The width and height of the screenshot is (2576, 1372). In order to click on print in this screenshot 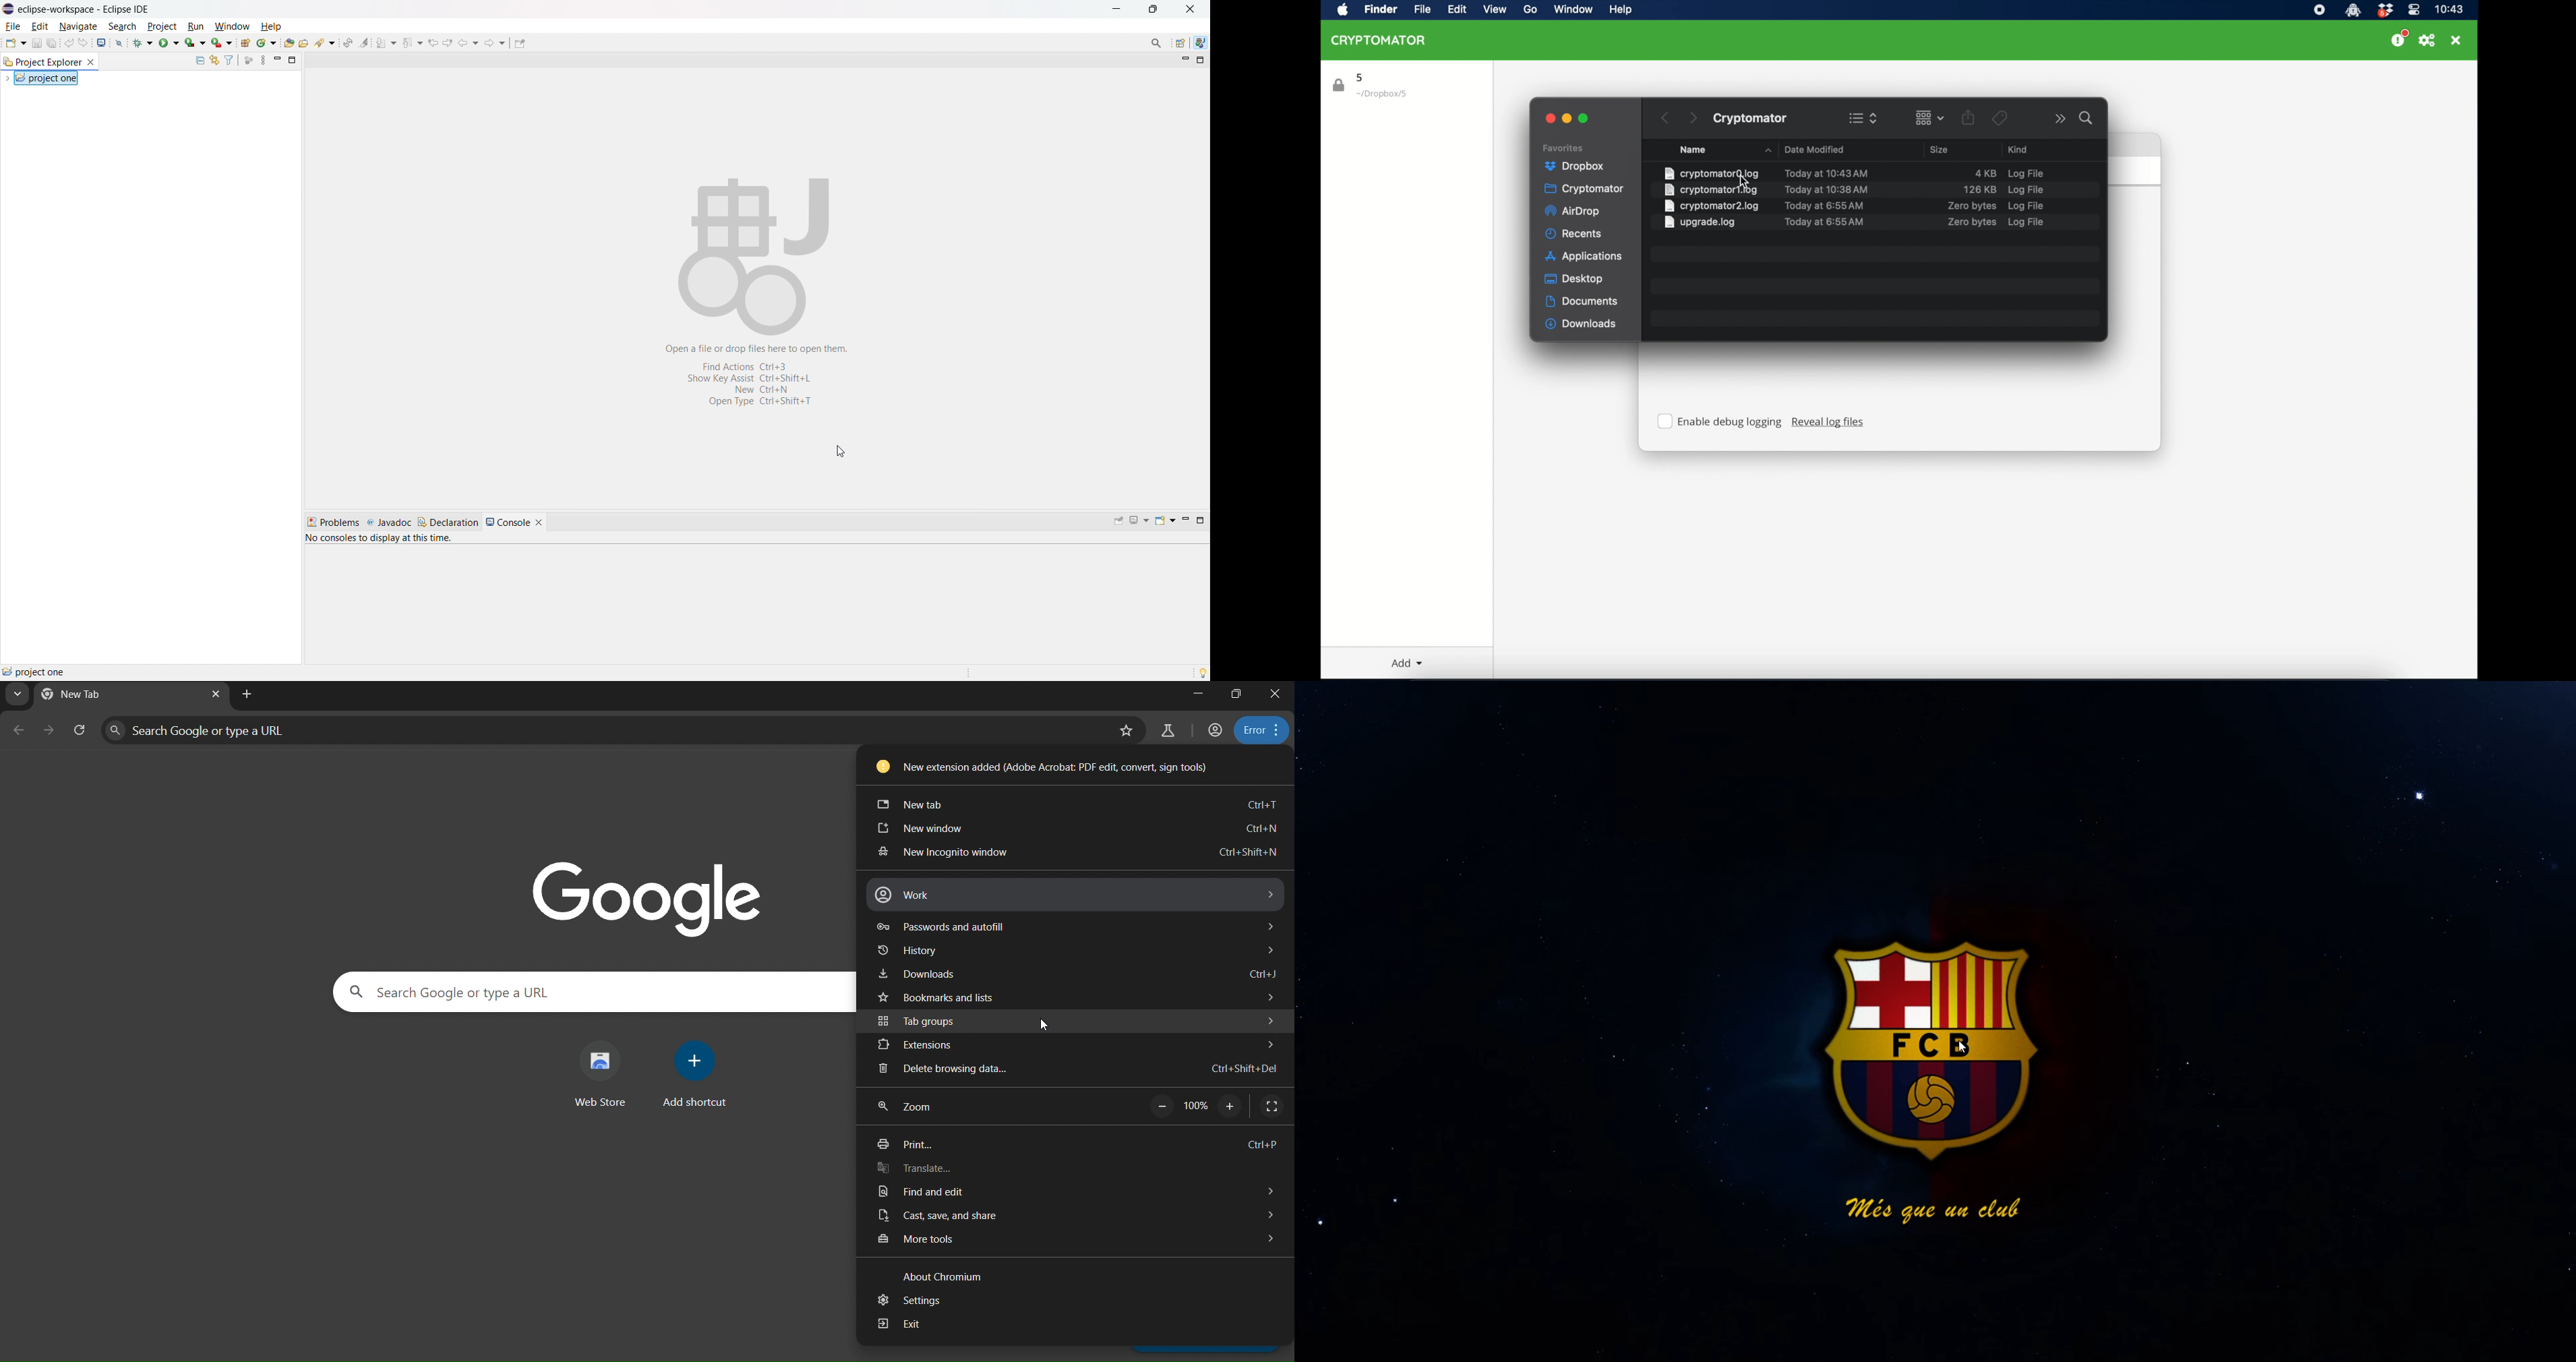, I will do `click(1083, 1146)`.